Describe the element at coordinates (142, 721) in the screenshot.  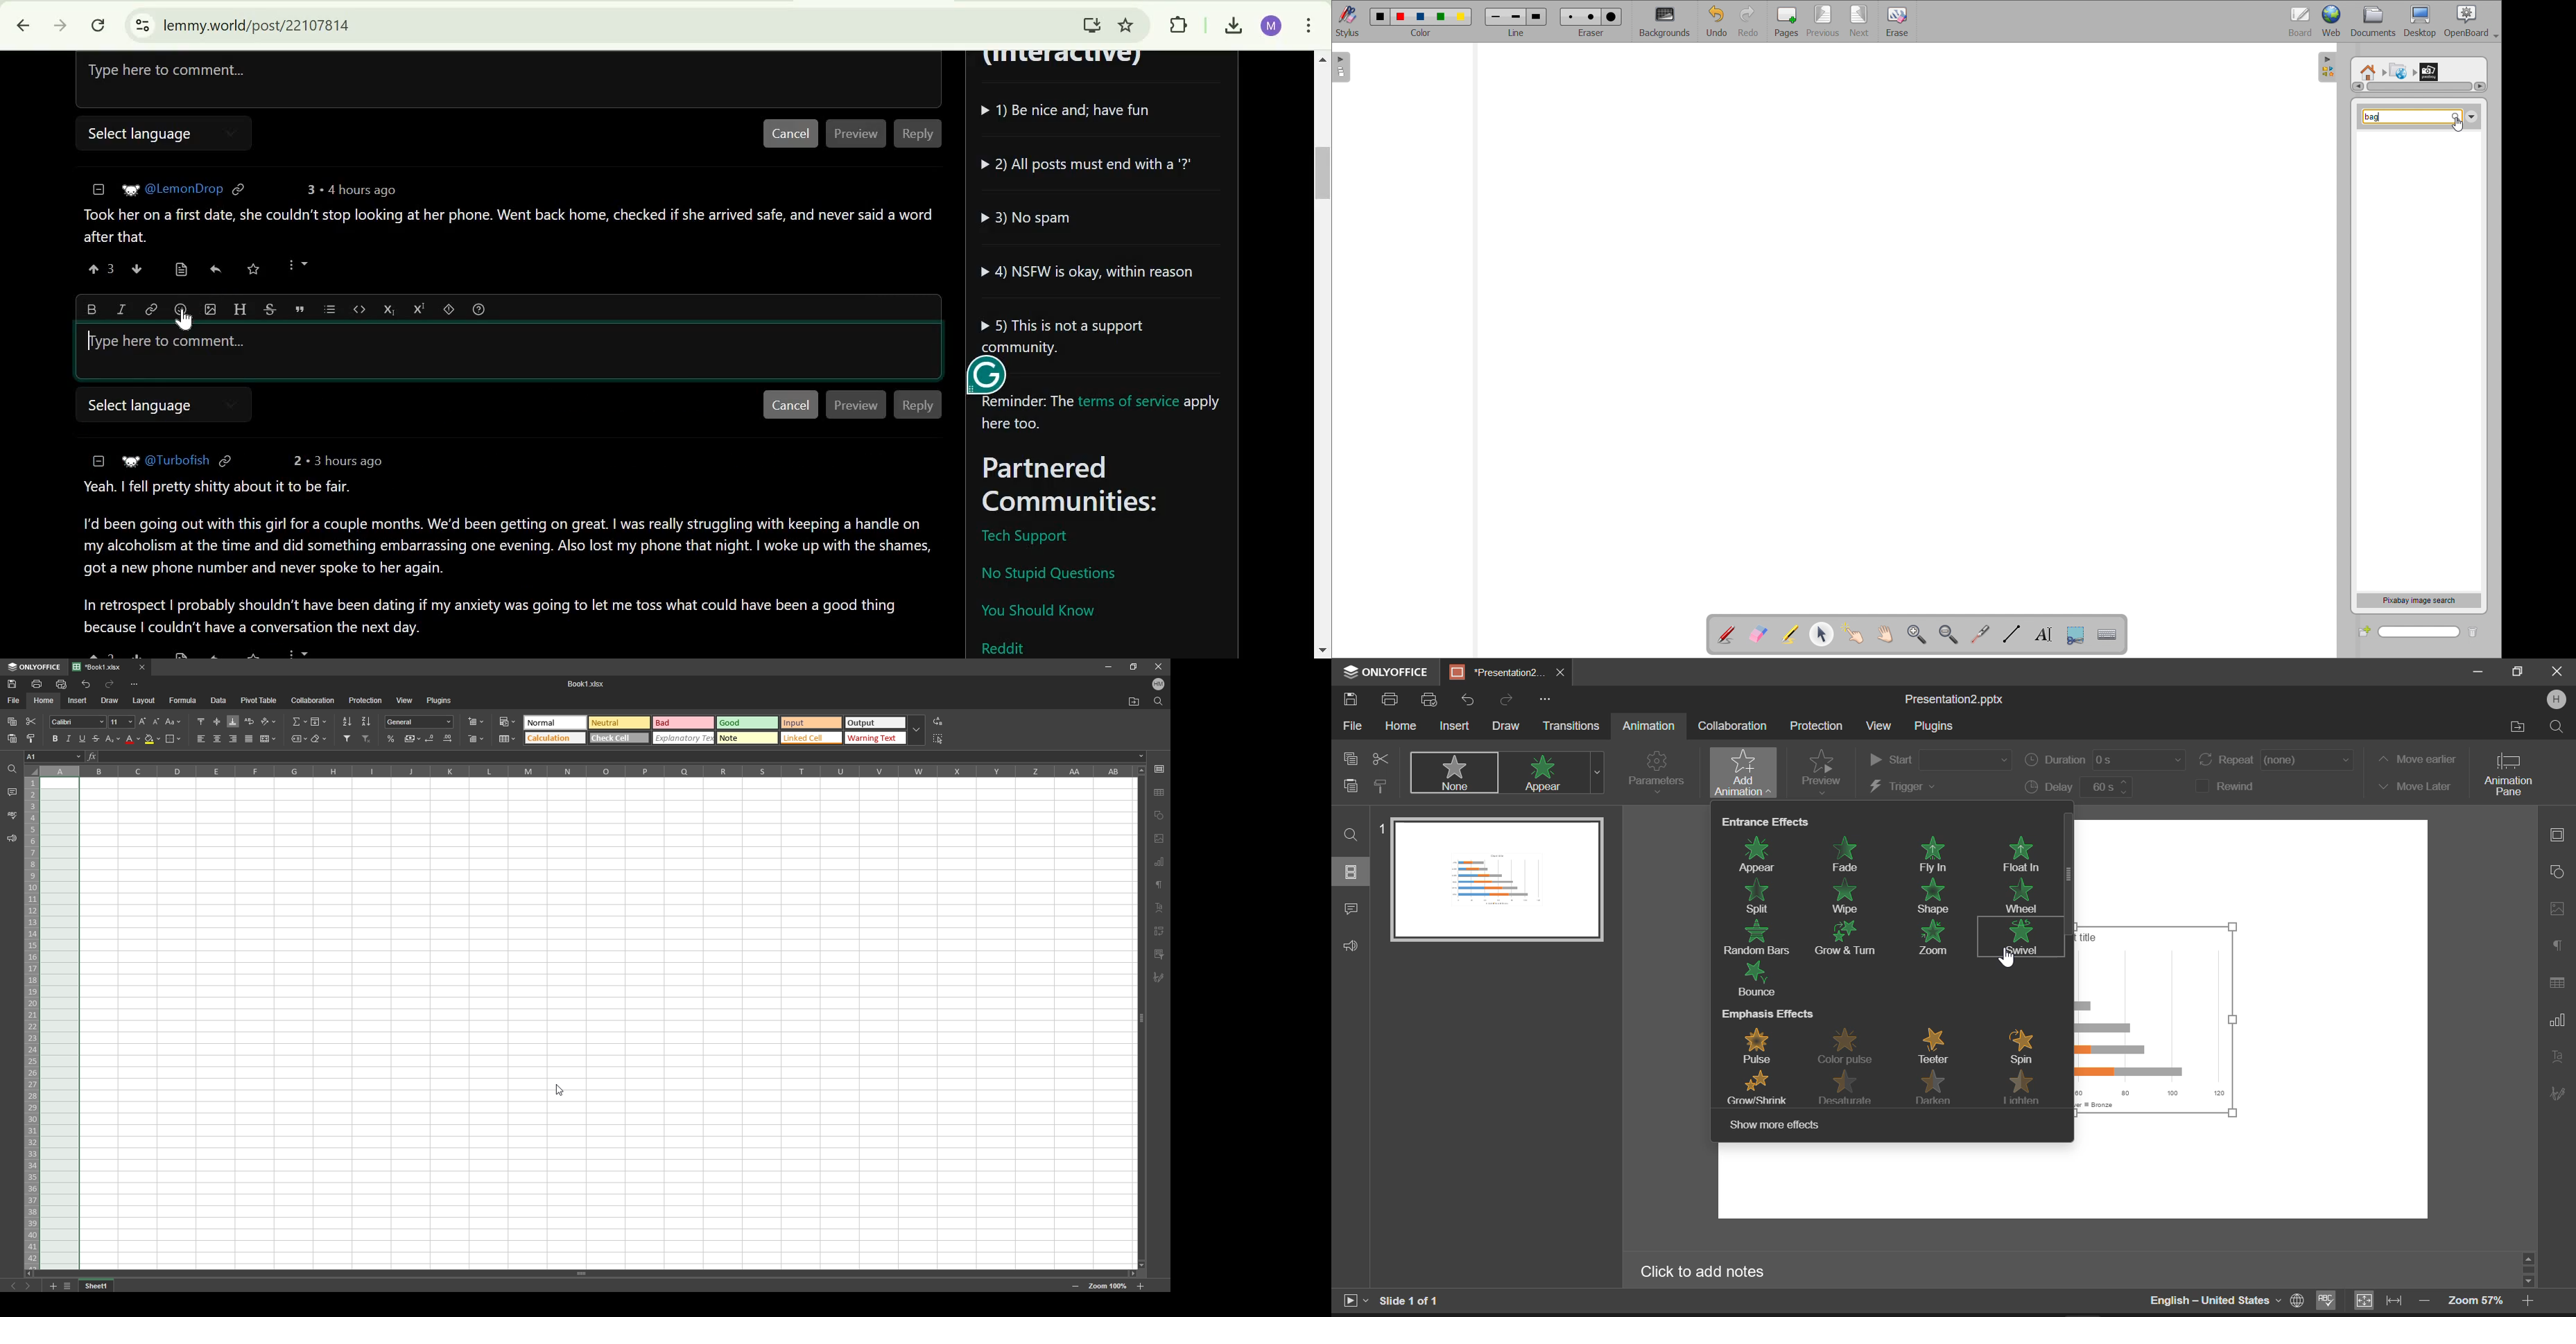
I see `increment font size` at that location.